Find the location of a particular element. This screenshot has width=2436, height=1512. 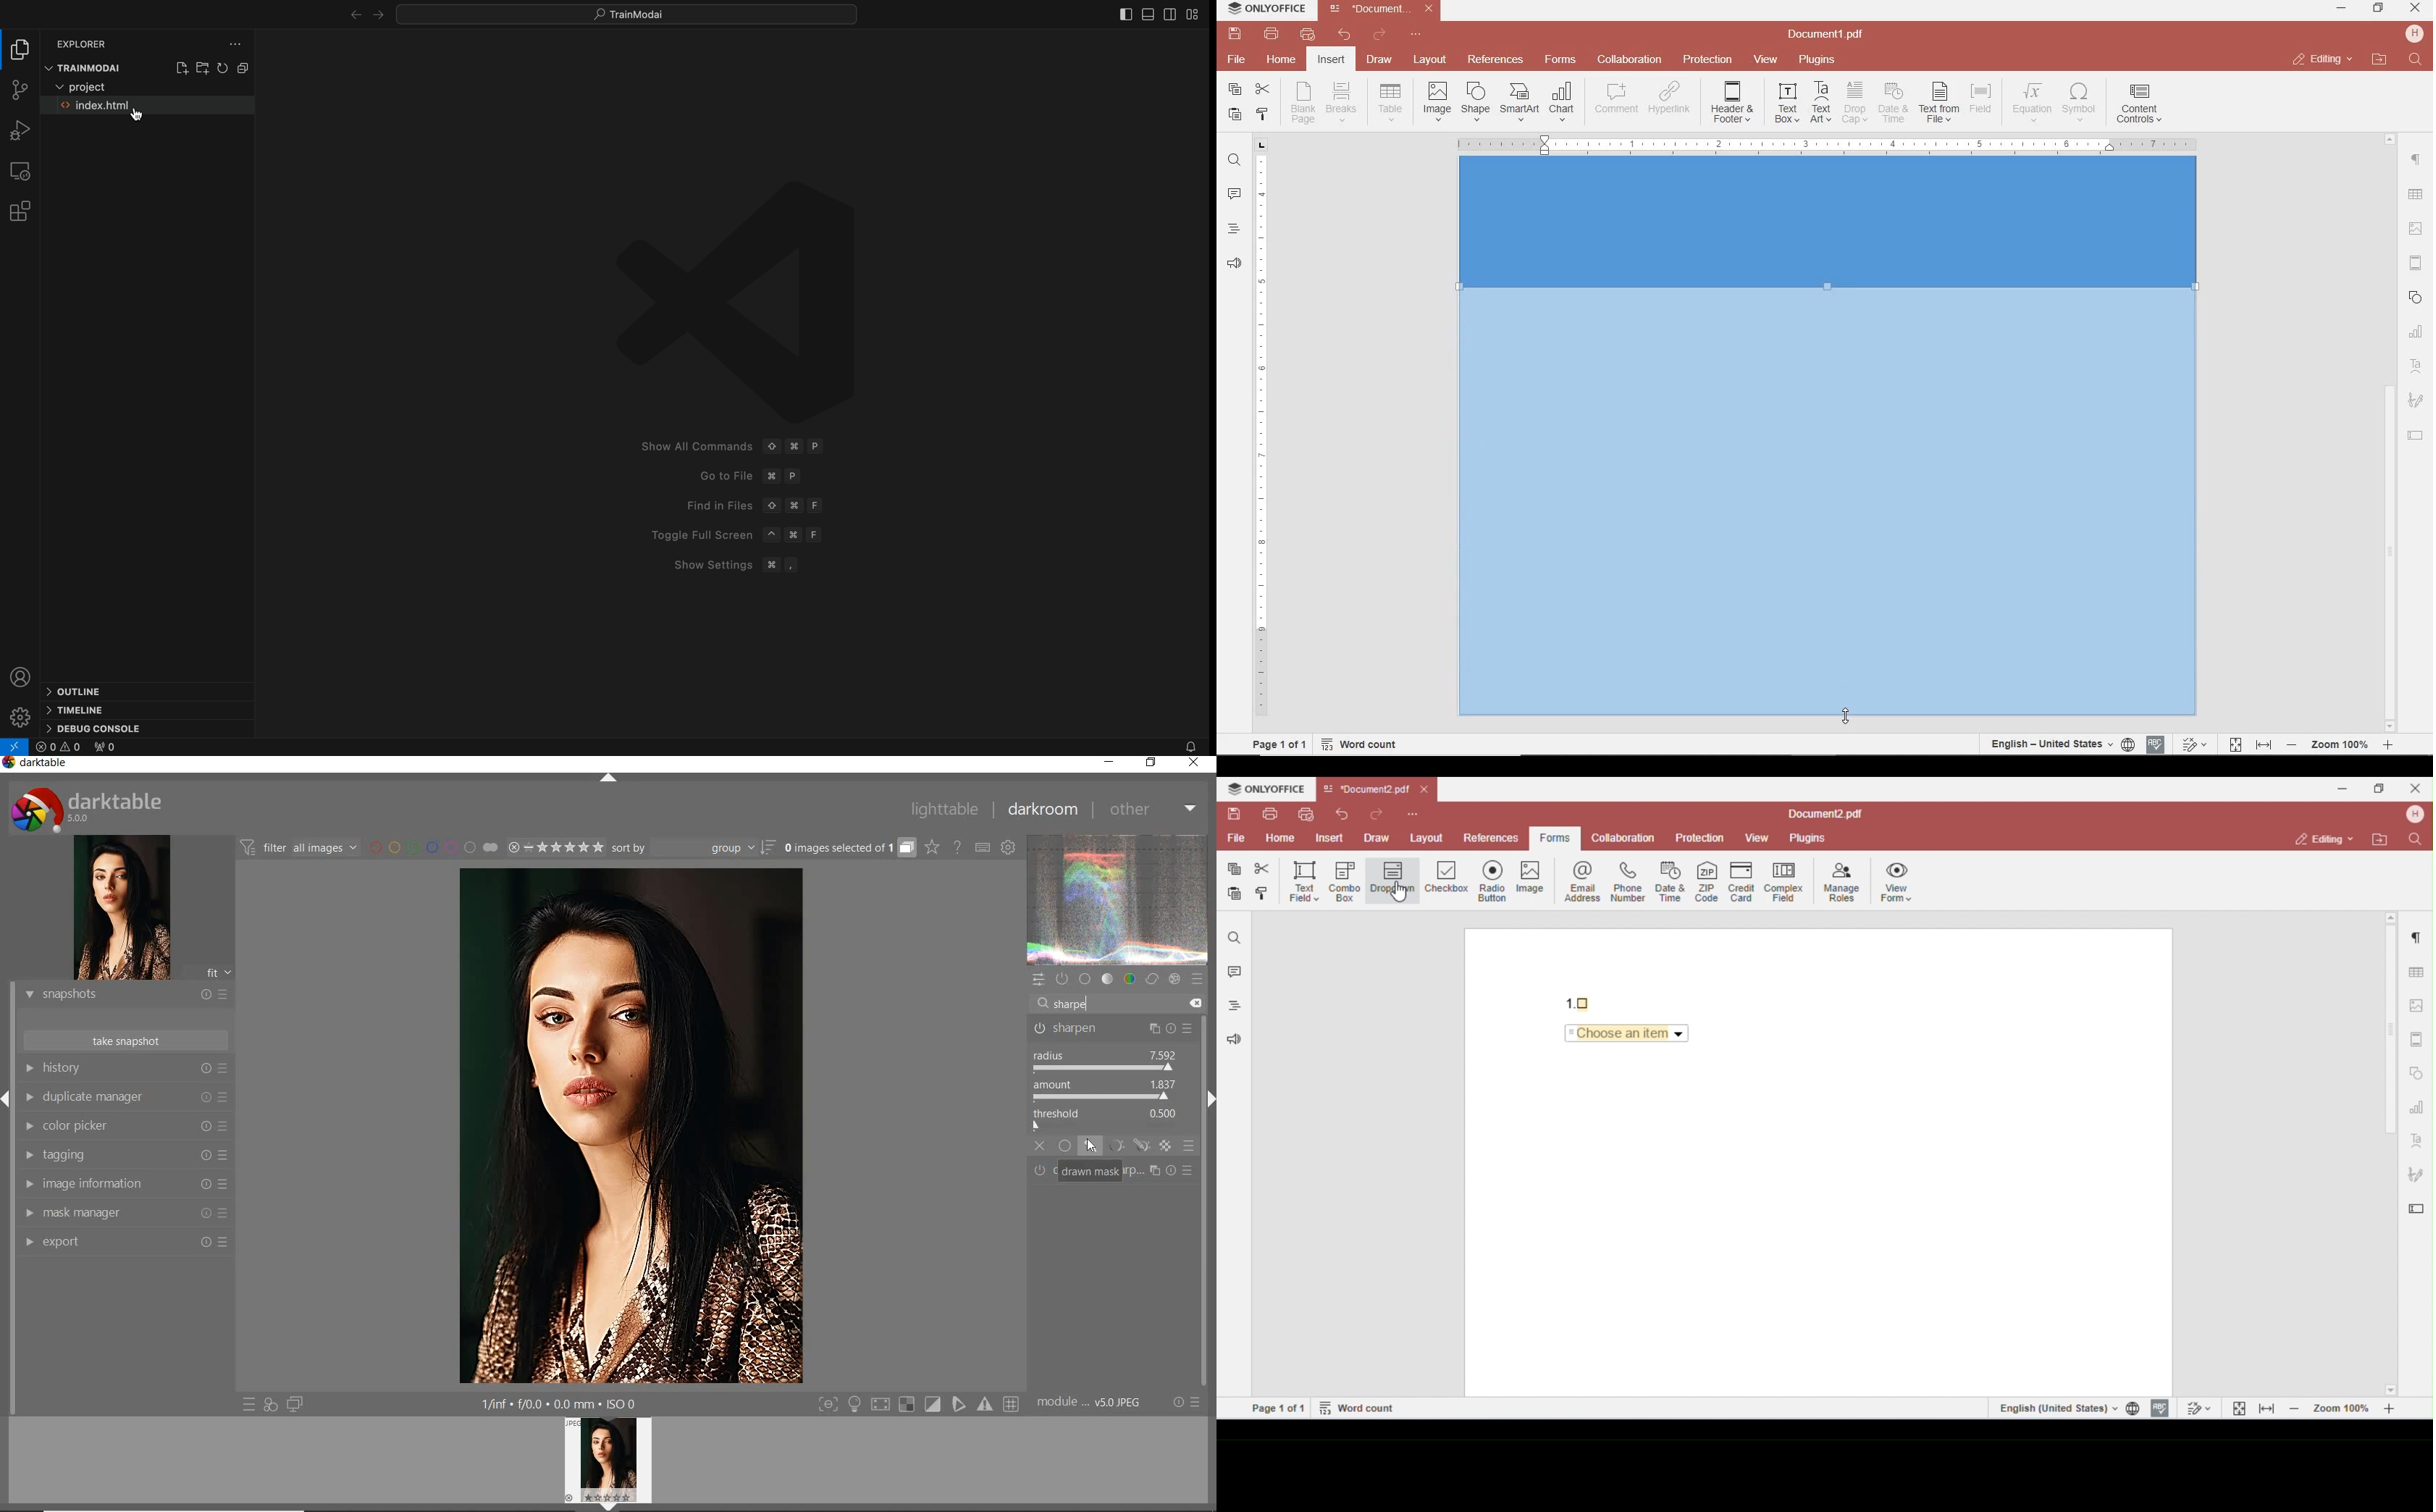

comments is located at coordinates (1234, 195).